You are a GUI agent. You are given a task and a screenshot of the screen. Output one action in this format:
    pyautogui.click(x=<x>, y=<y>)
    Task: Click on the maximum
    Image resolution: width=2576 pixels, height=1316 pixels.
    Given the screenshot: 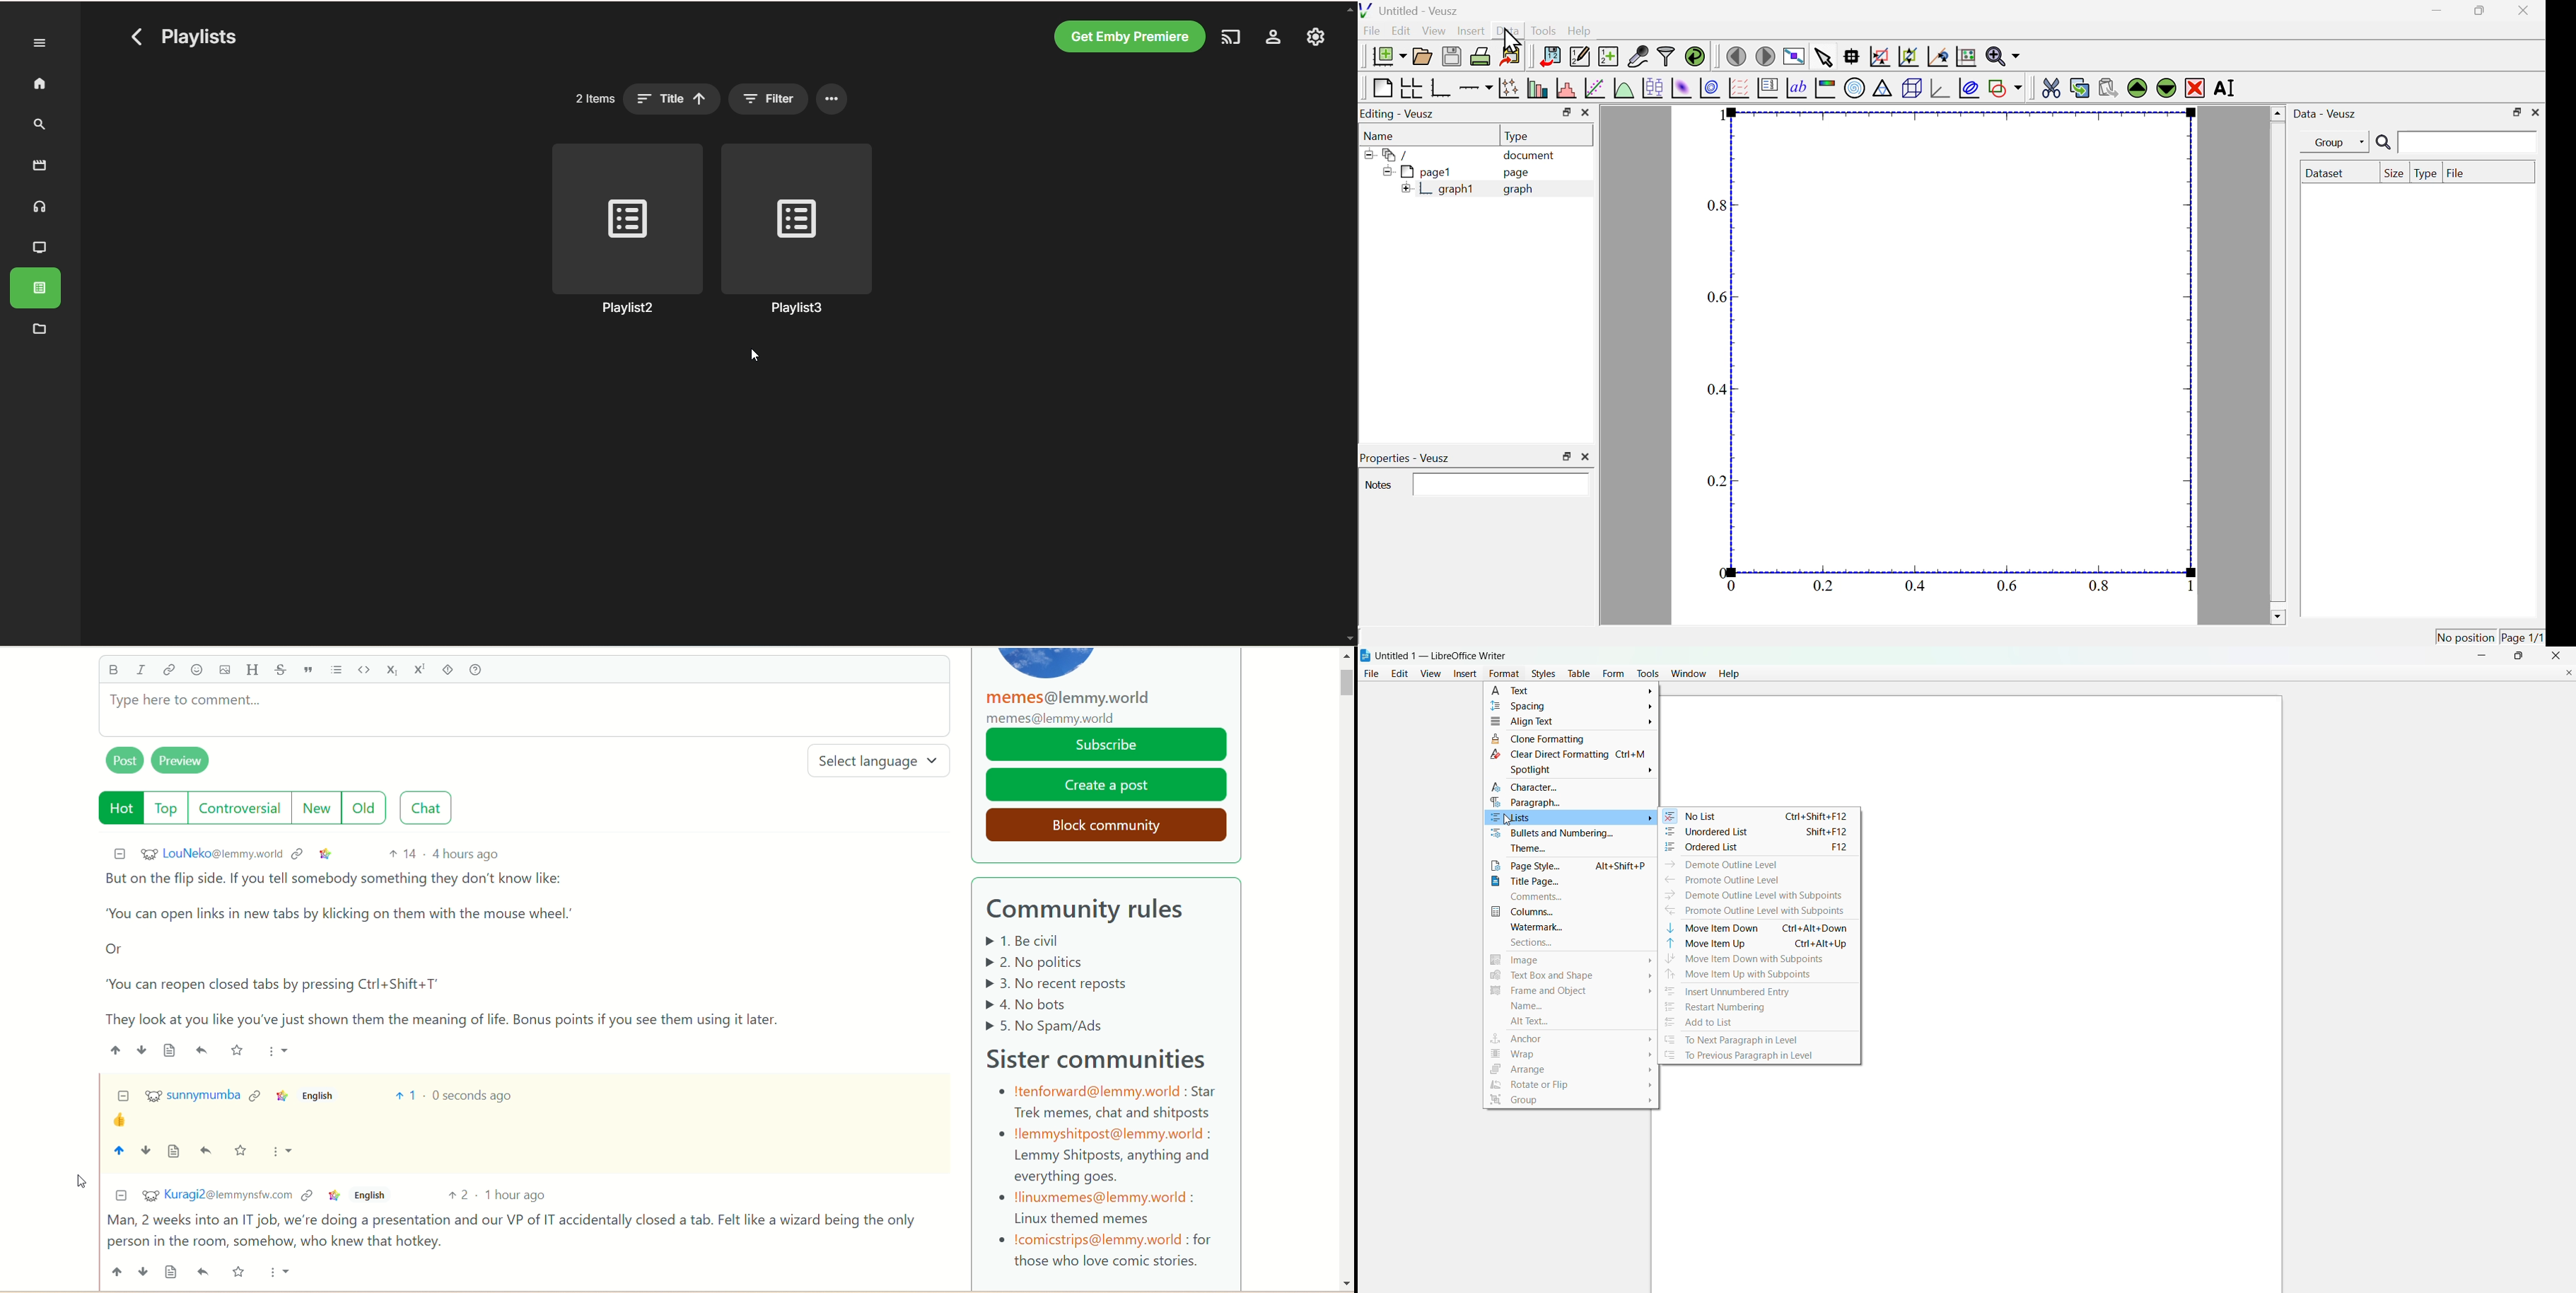 What is the action you would take?
    pyautogui.click(x=2519, y=655)
    